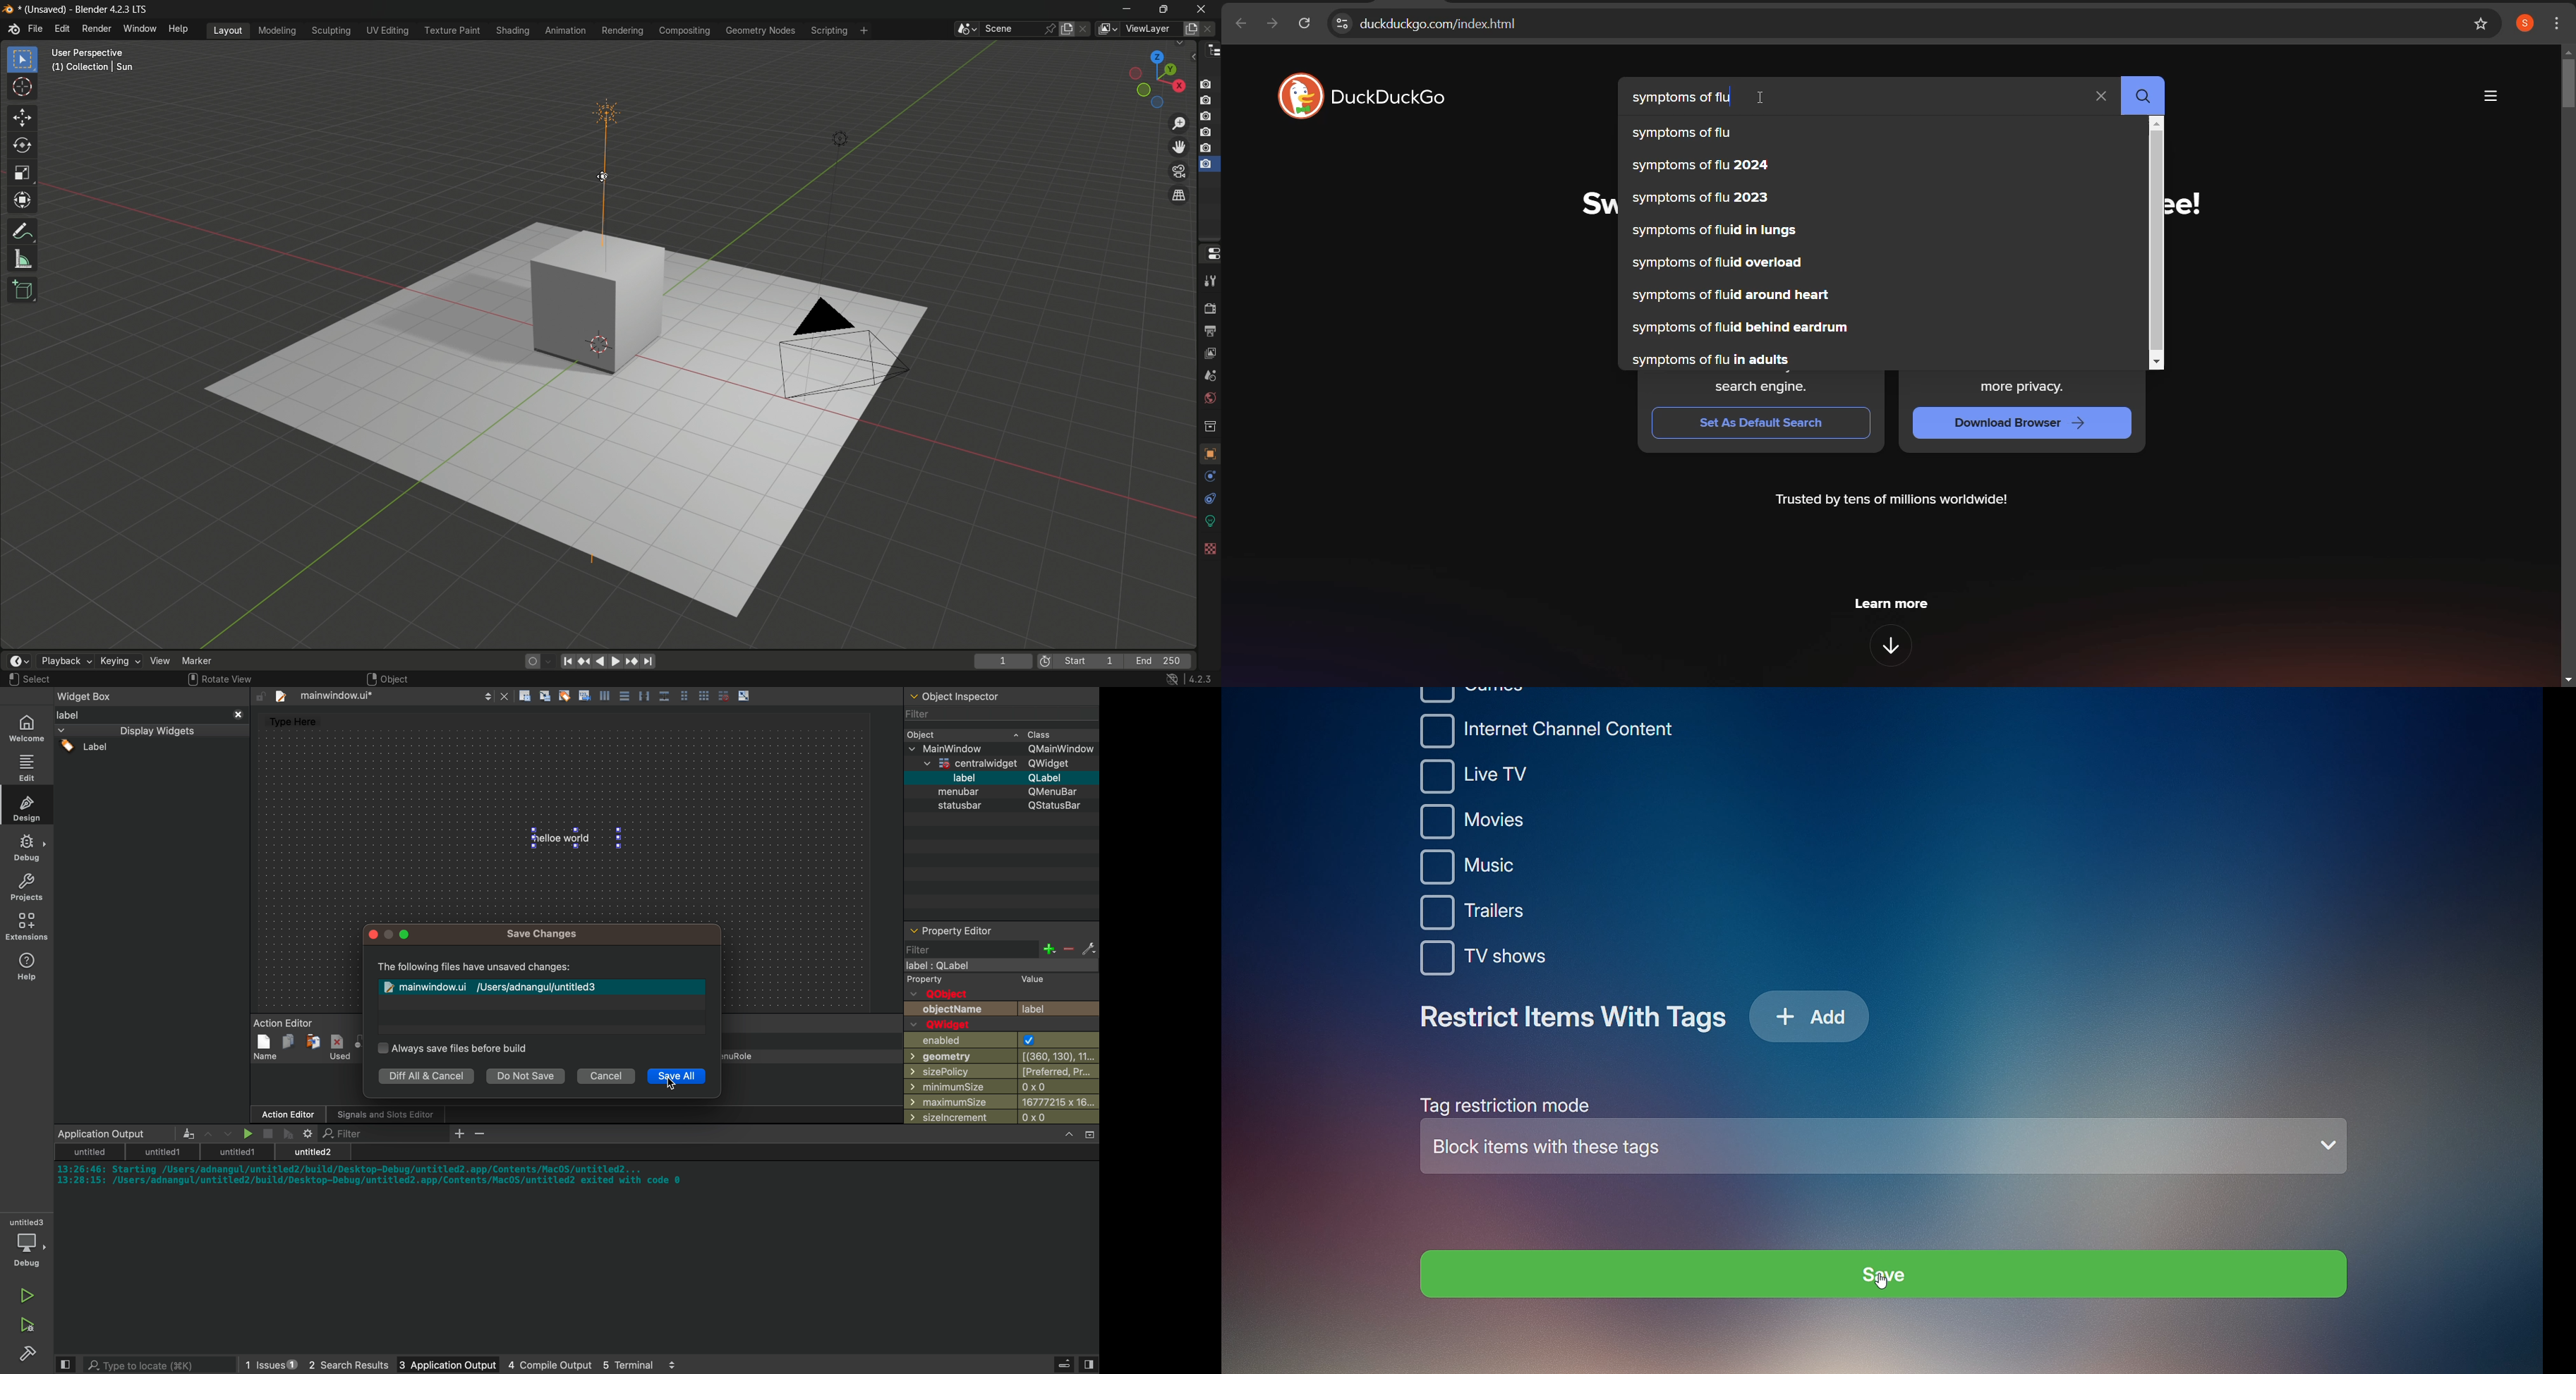  What do you see at coordinates (20, 660) in the screenshot?
I see `timeline` at bounding box center [20, 660].